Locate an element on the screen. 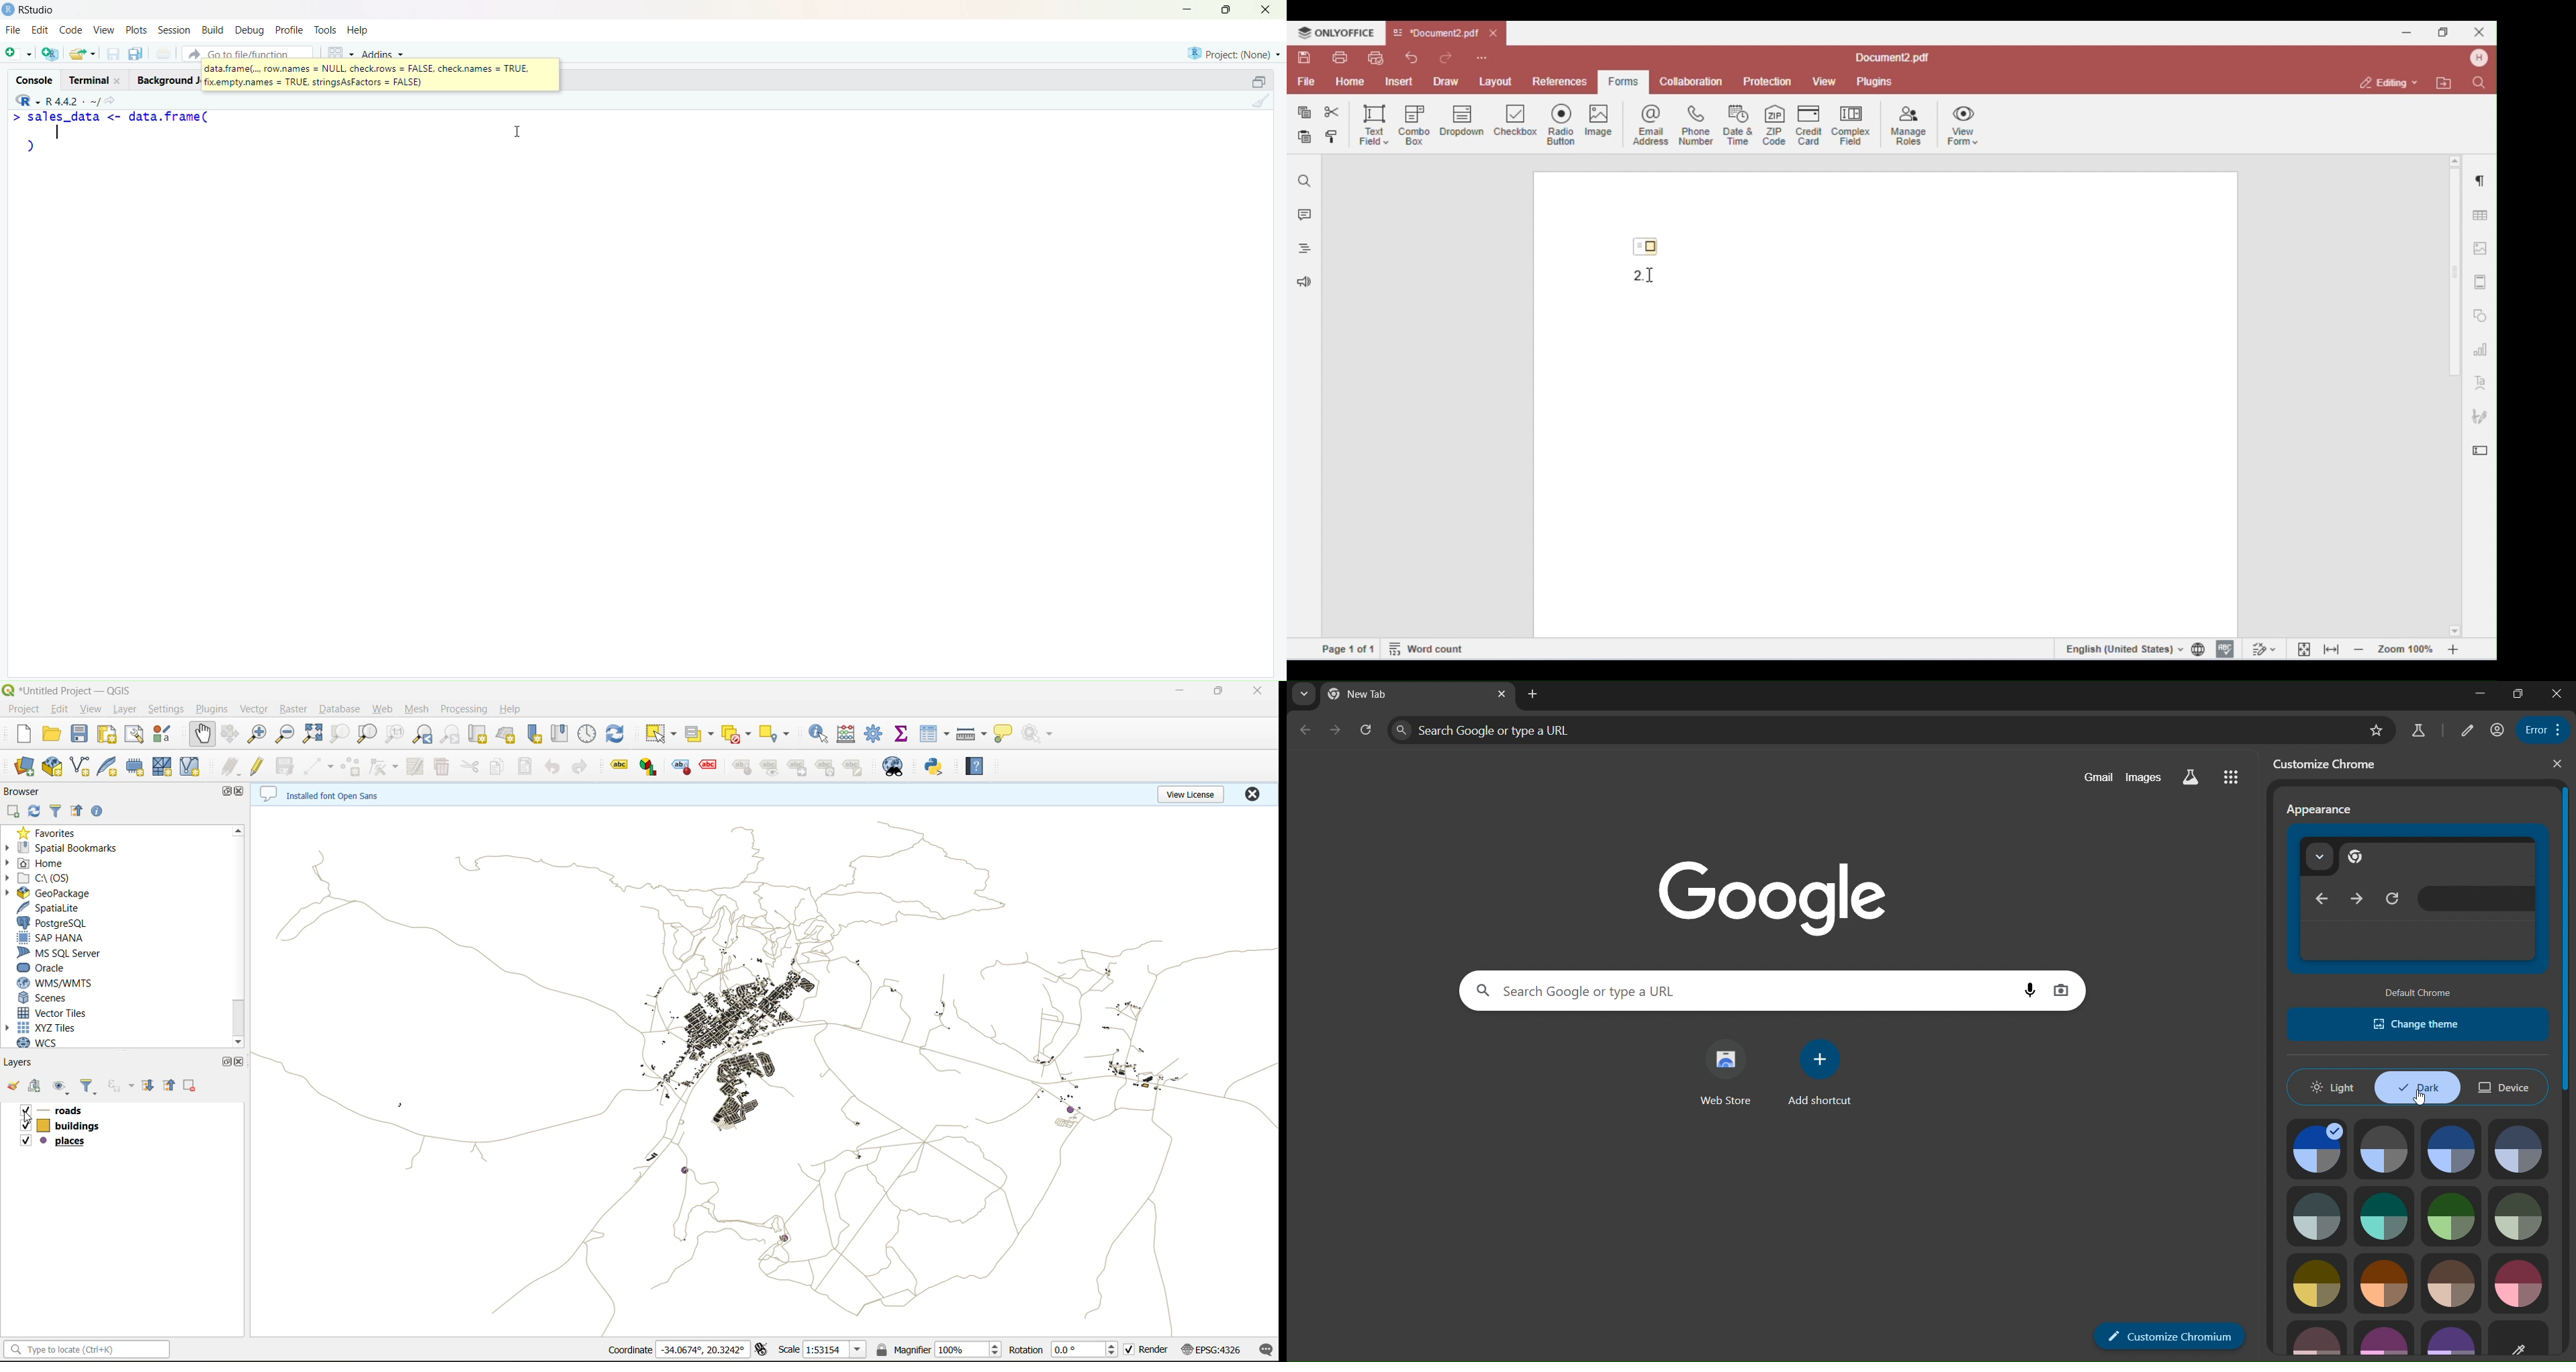 Image resolution: width=2576 pixels, height=1372 pixels. grid view is located at coordinates (336, 51).